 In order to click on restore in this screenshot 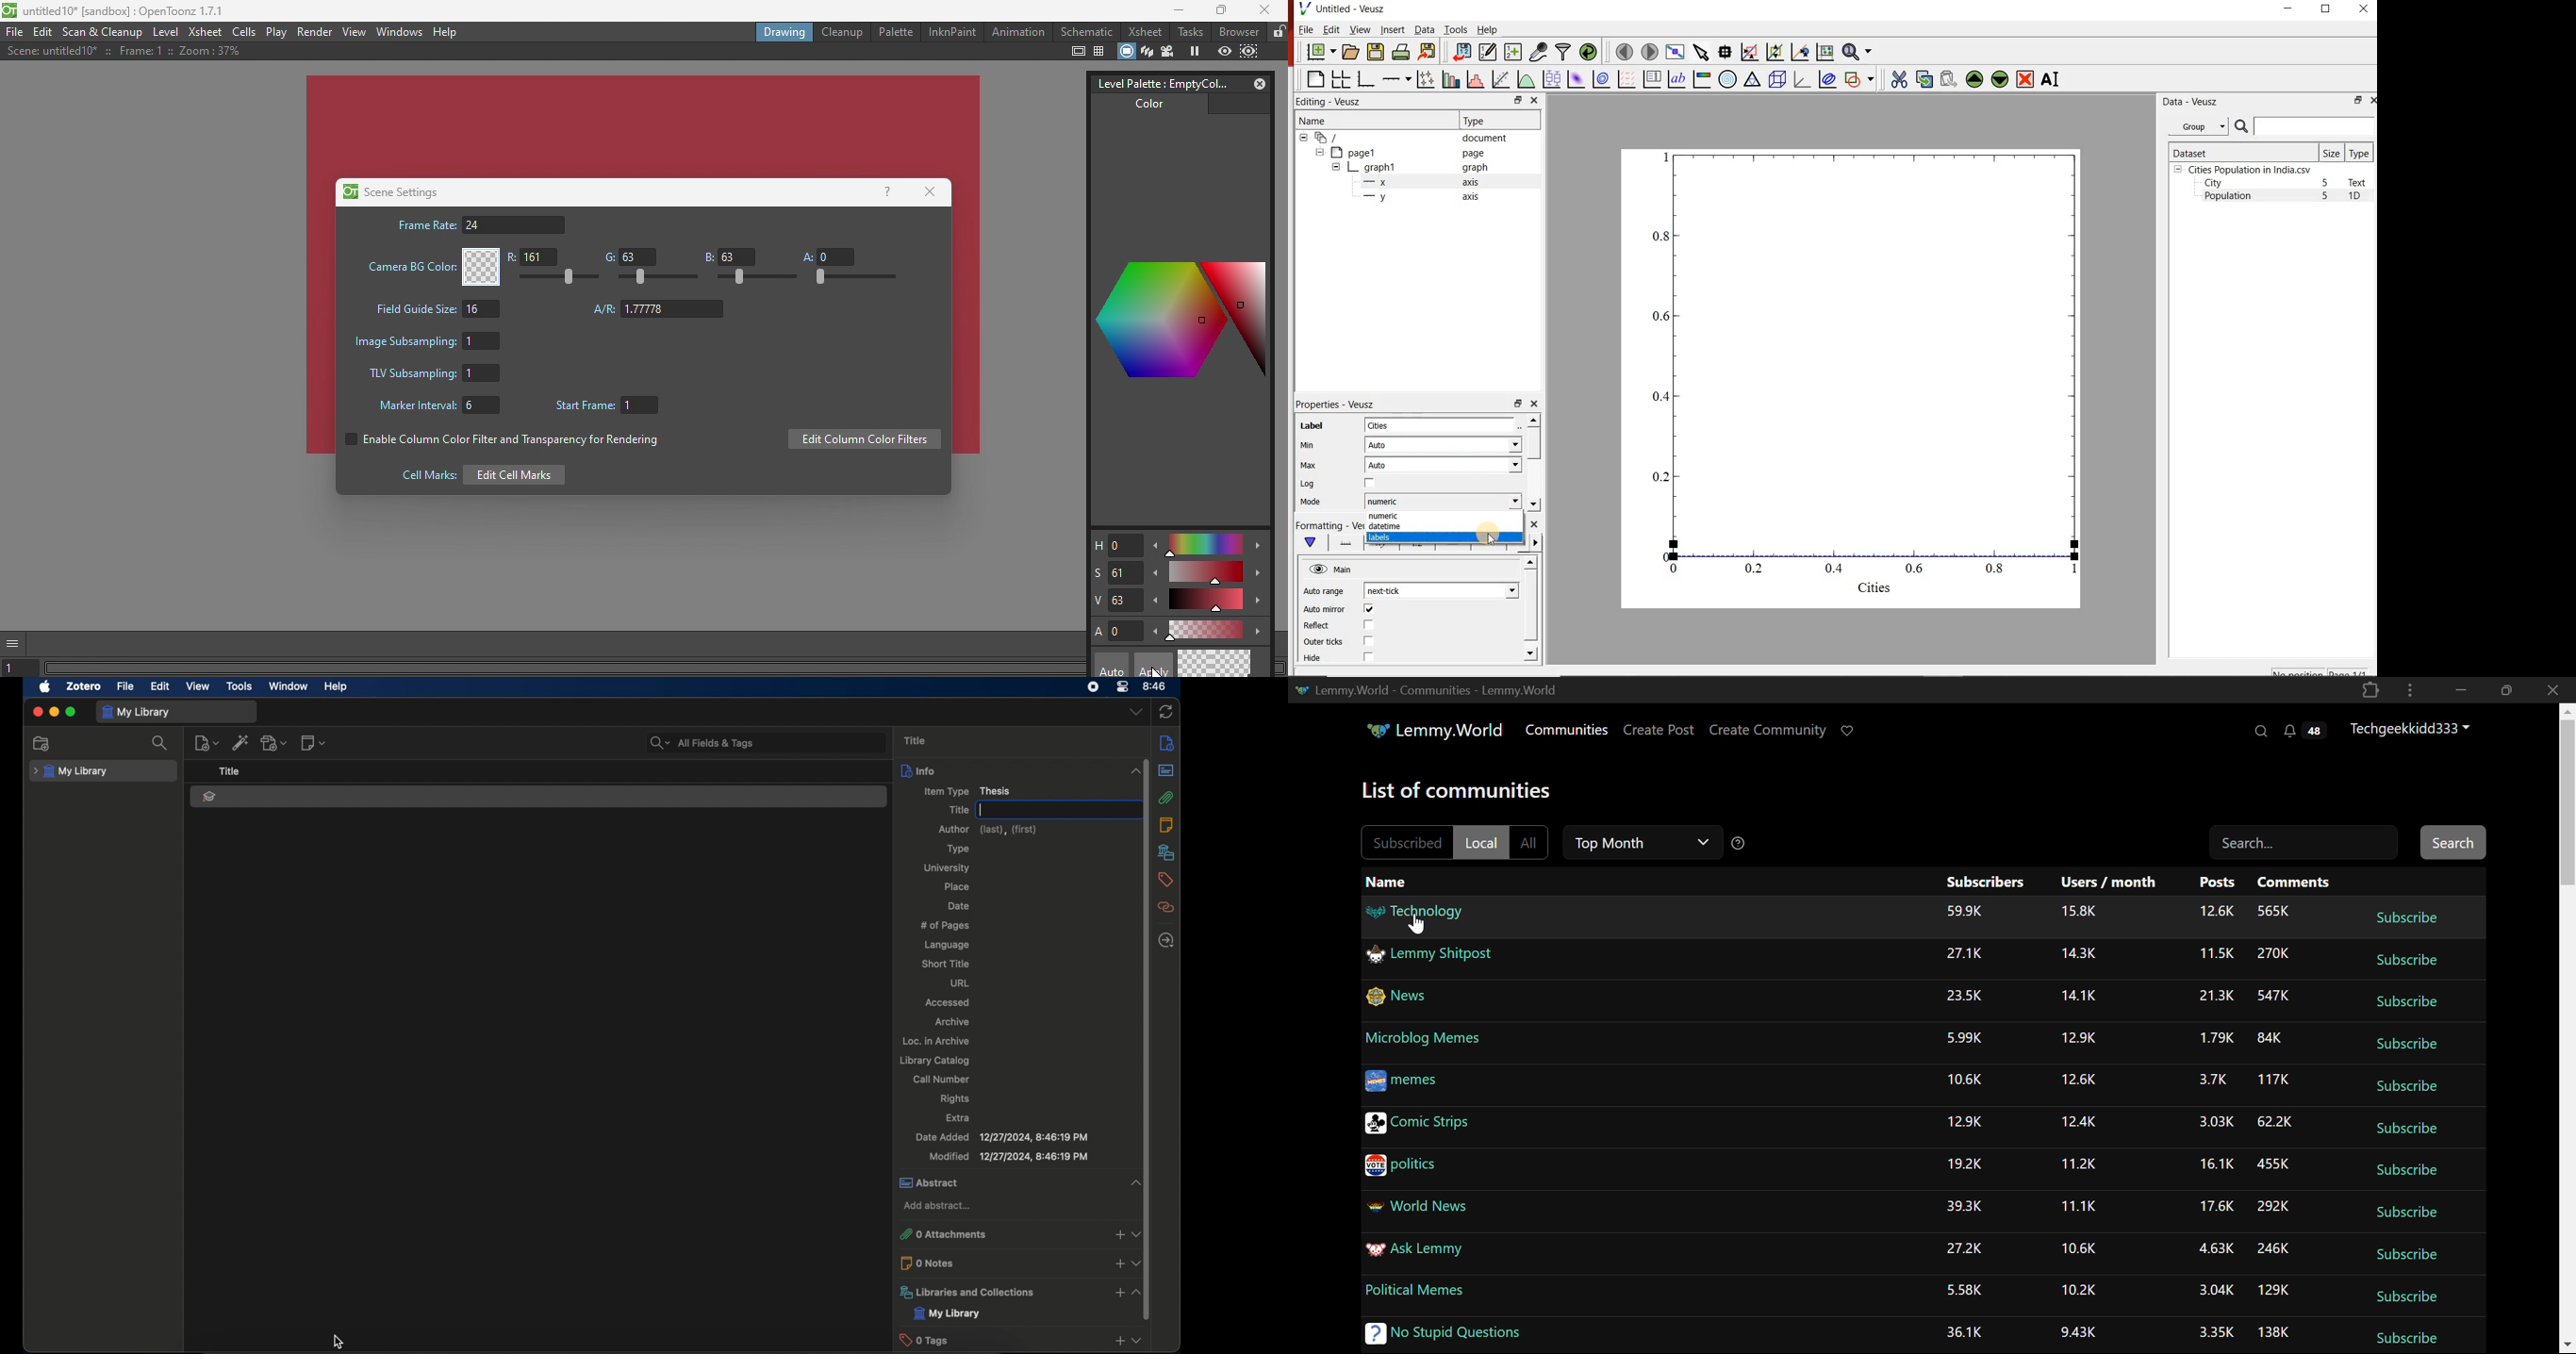, I will do `click(1517, 100)`.